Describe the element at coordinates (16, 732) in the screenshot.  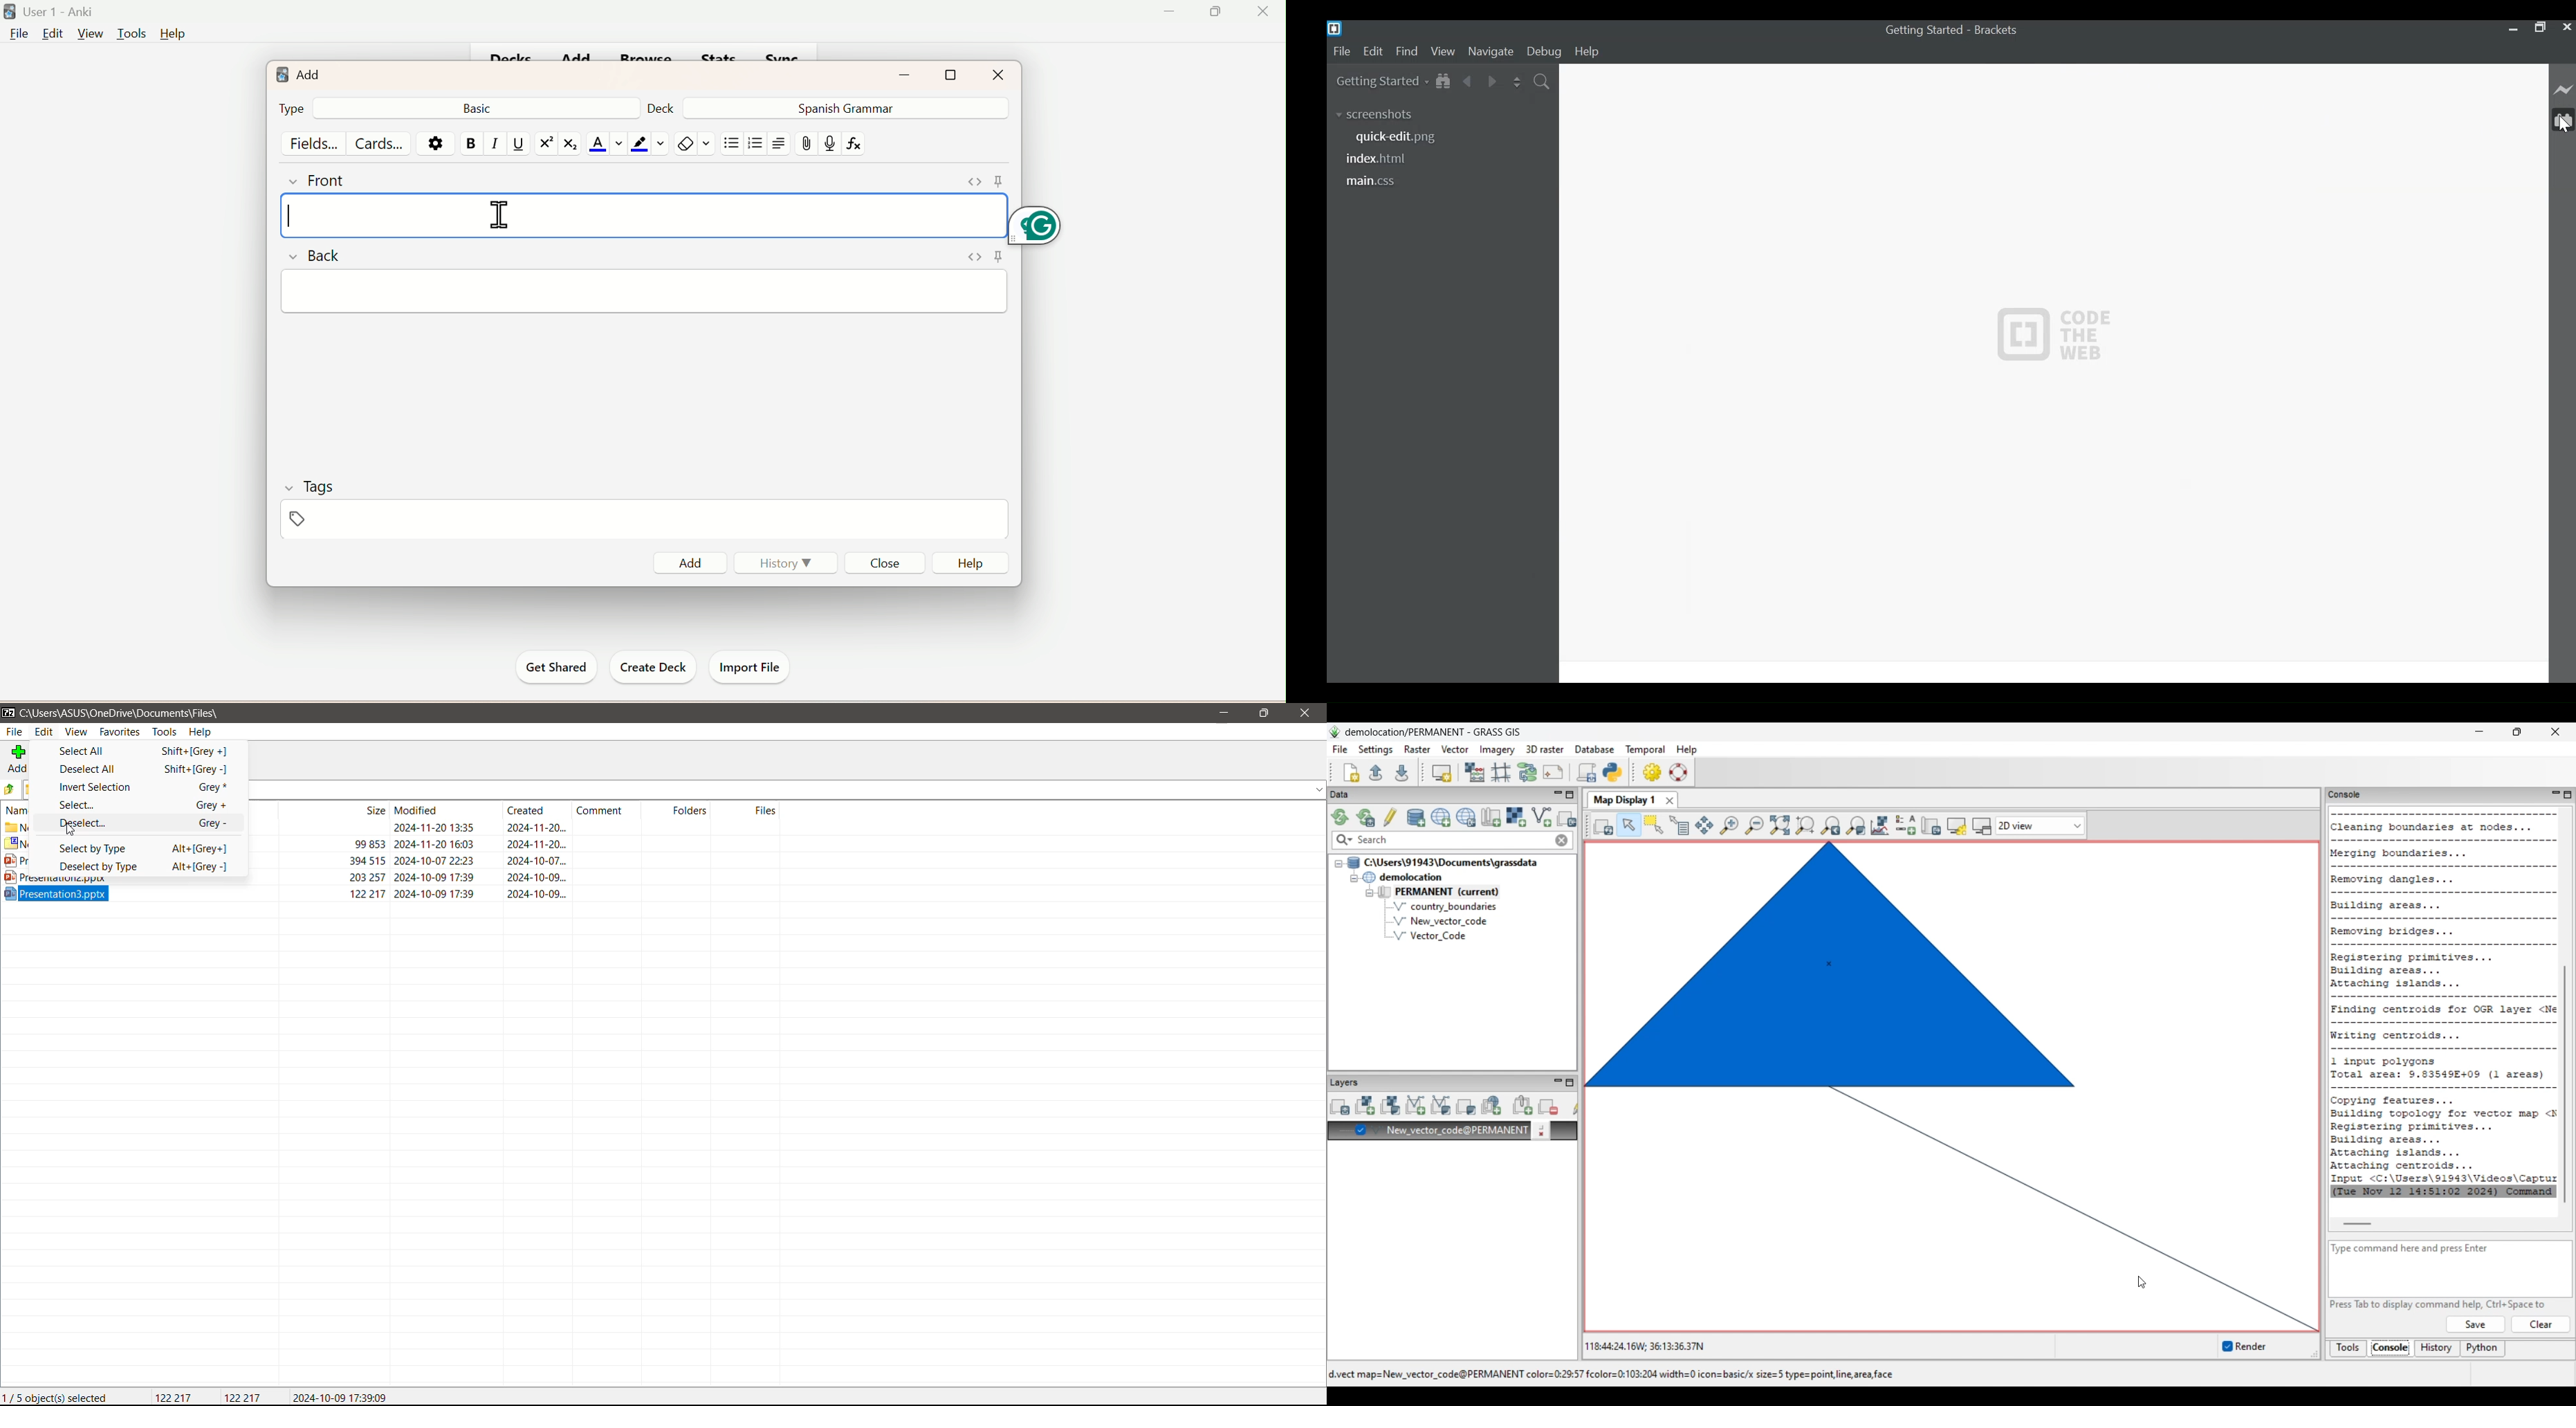
I see `File` at that location.